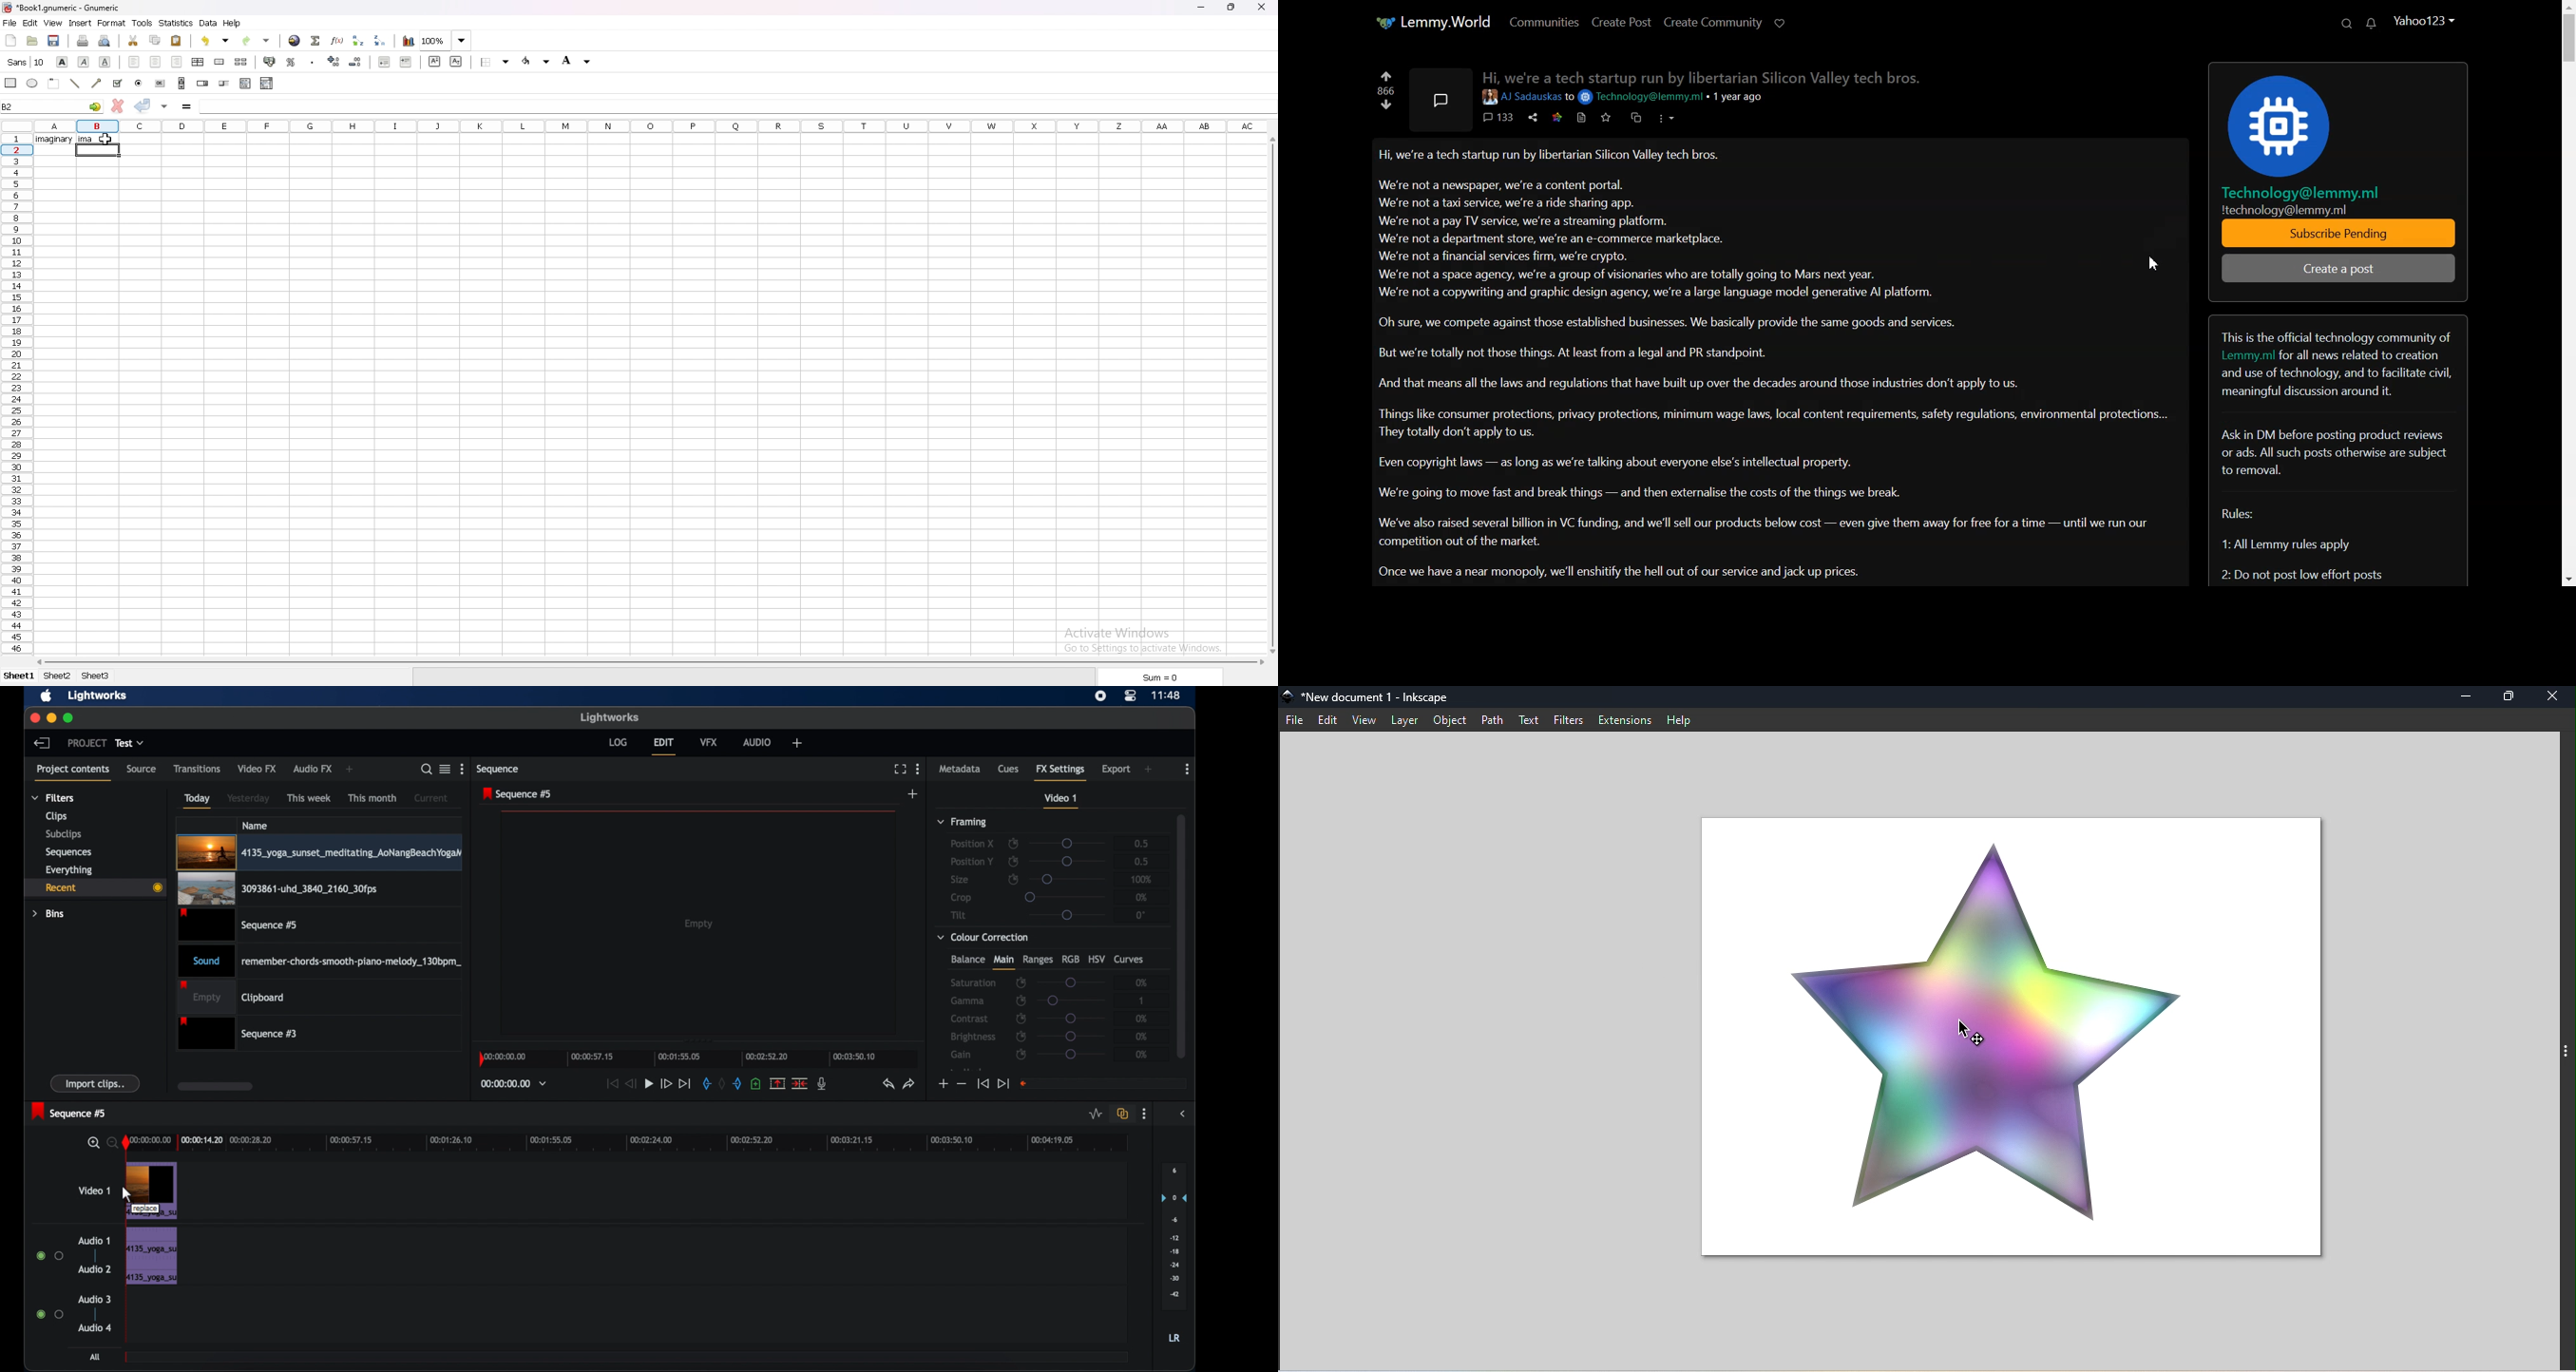 This screenshot has height=1372, width=2576. What do you see at coordinates (94, 1269) in the screenshot?
I see `audio 2` at bounding box center [94, 1269].